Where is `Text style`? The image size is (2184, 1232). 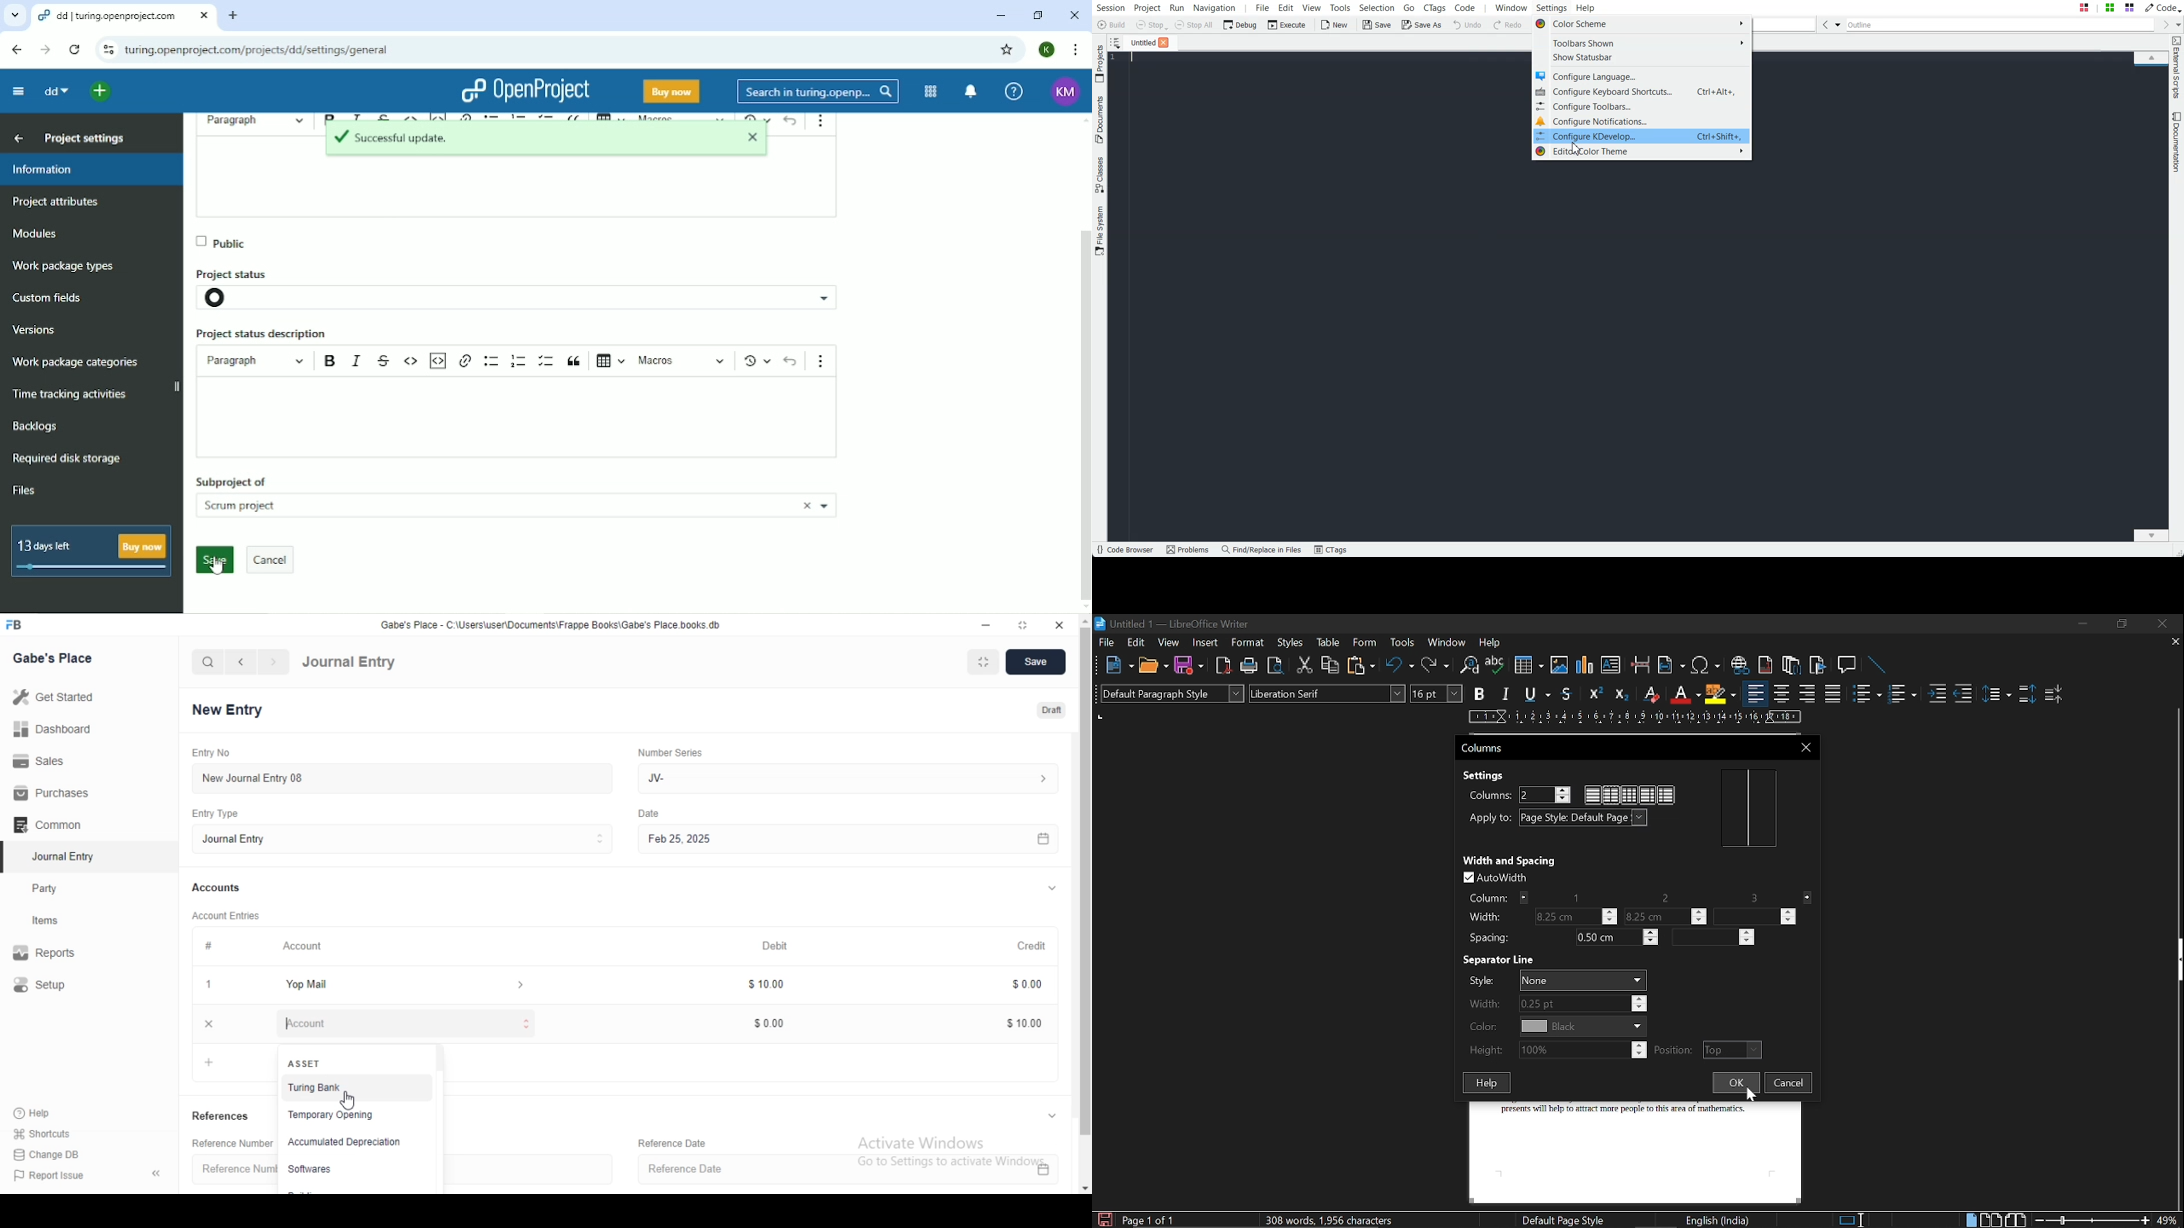
Text style is located at coordinates (1327, 692).